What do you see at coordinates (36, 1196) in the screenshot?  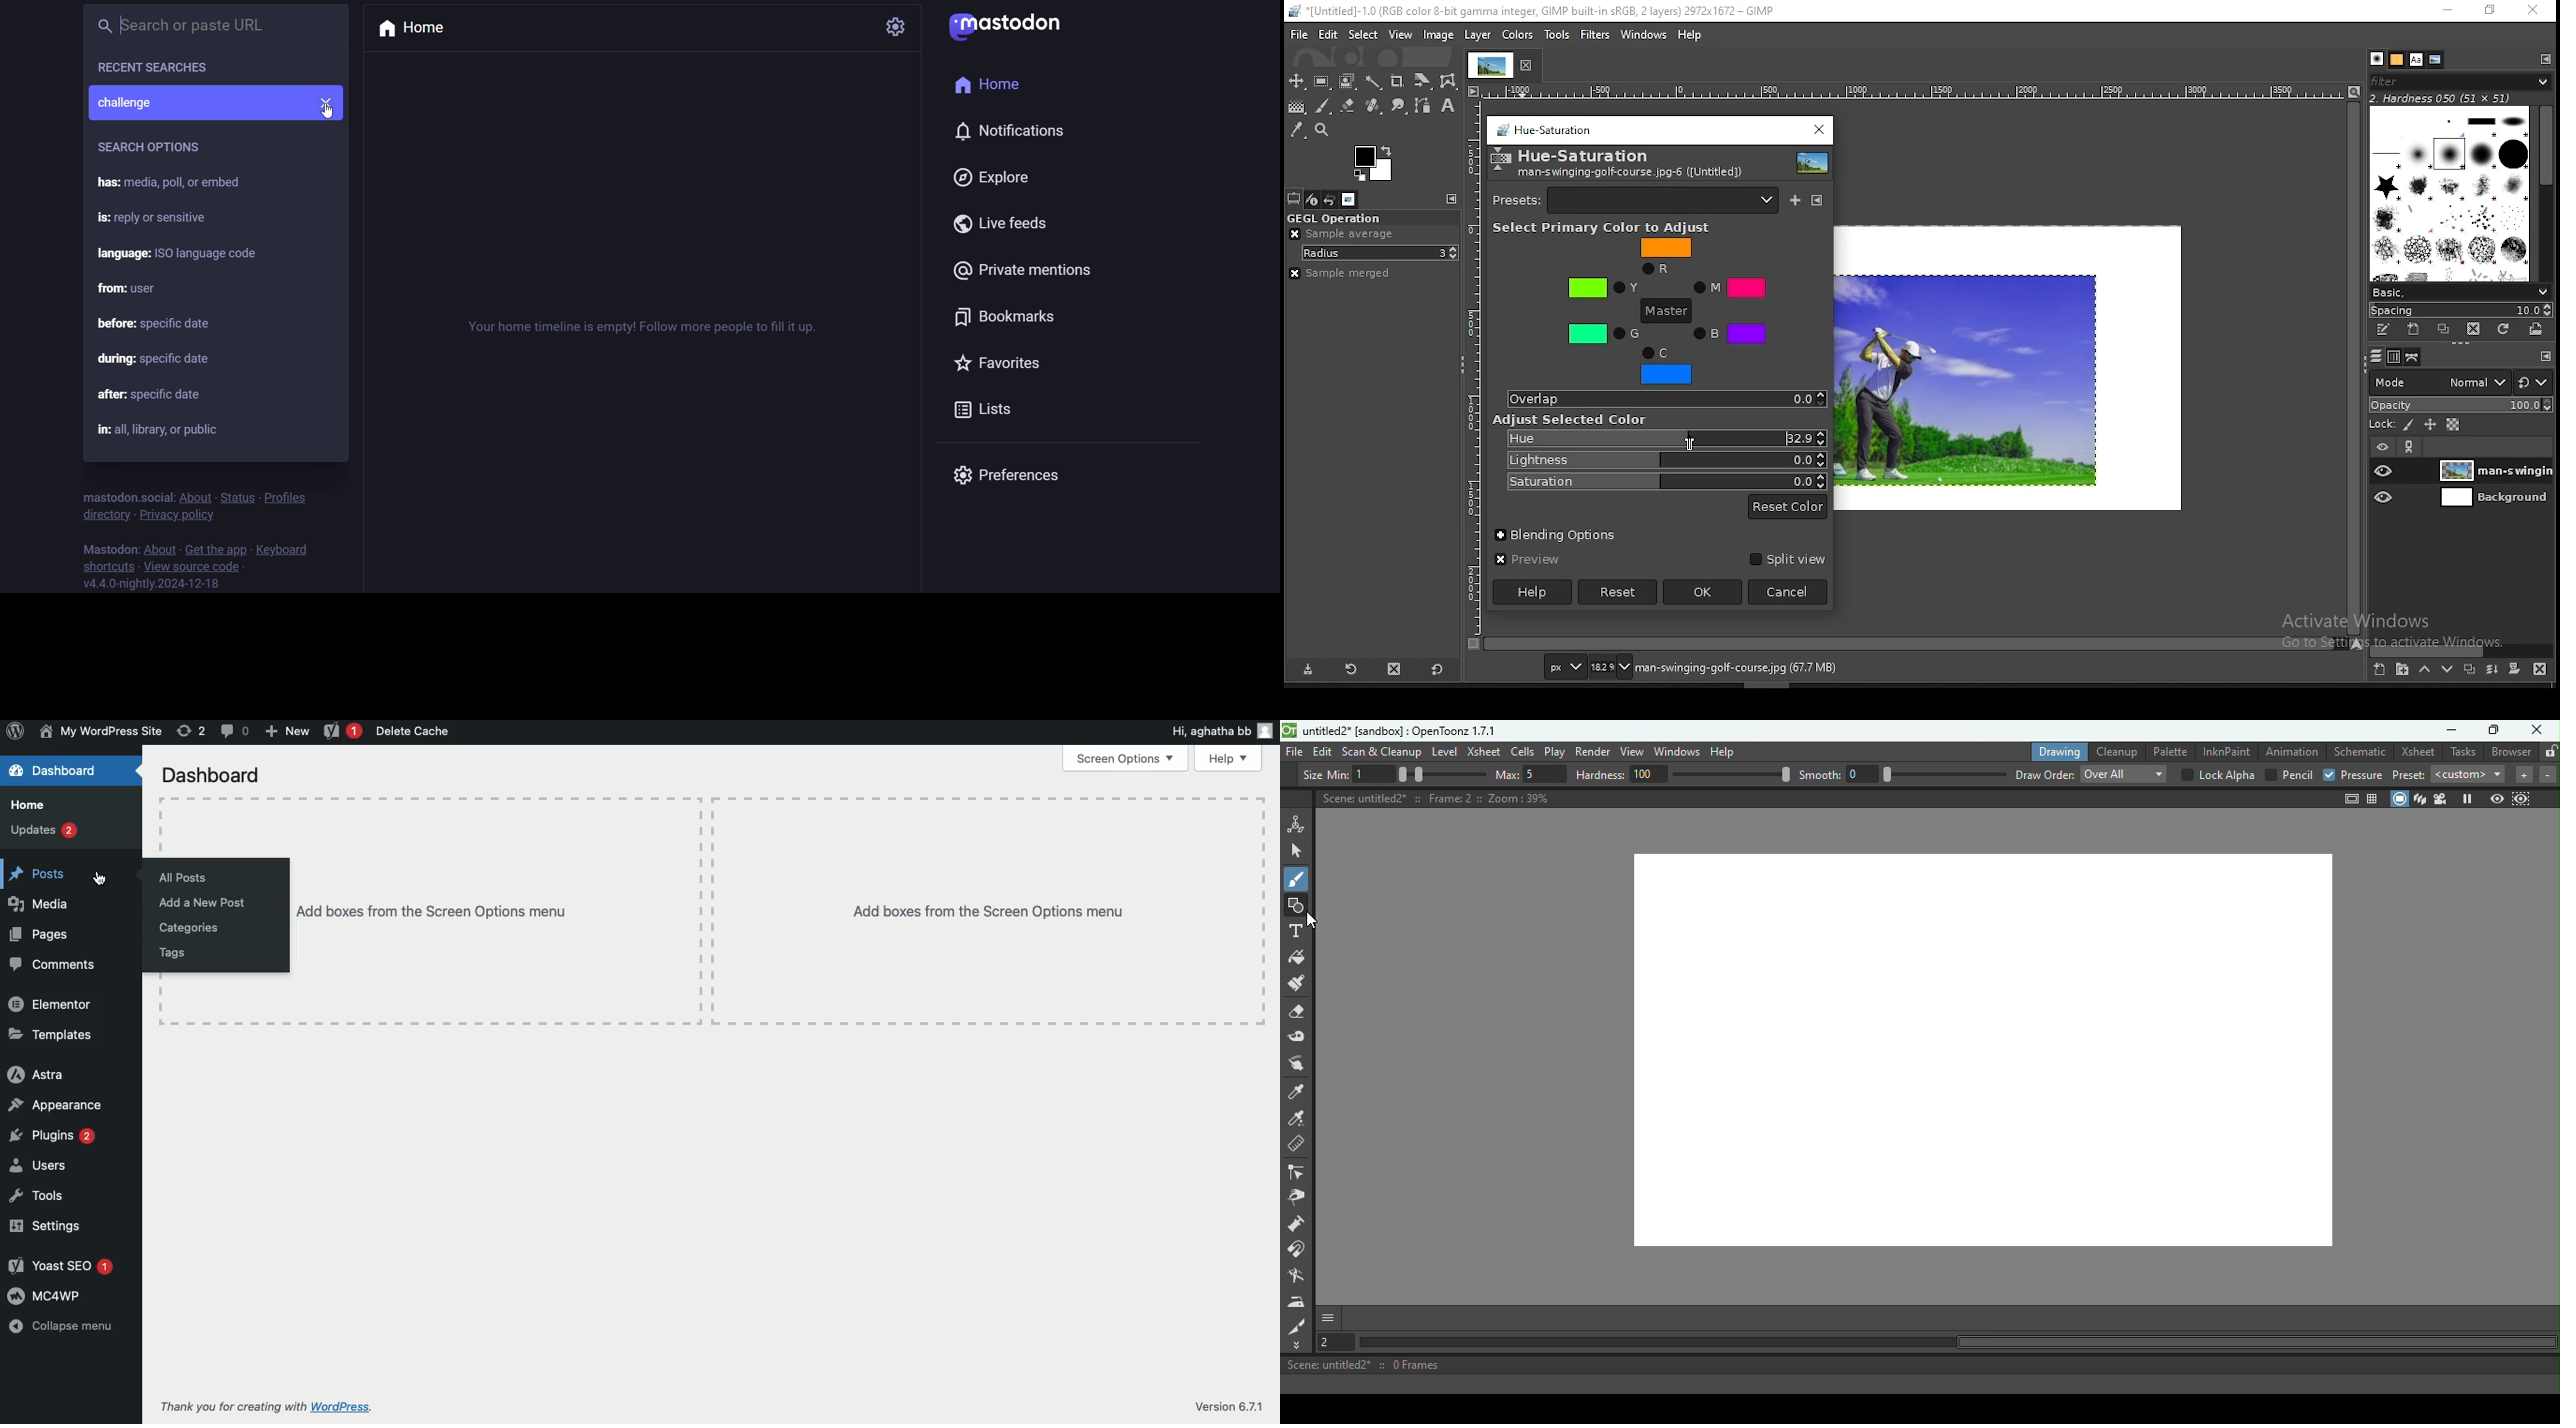 I see `Tools` at bounding box center [36, 1196].